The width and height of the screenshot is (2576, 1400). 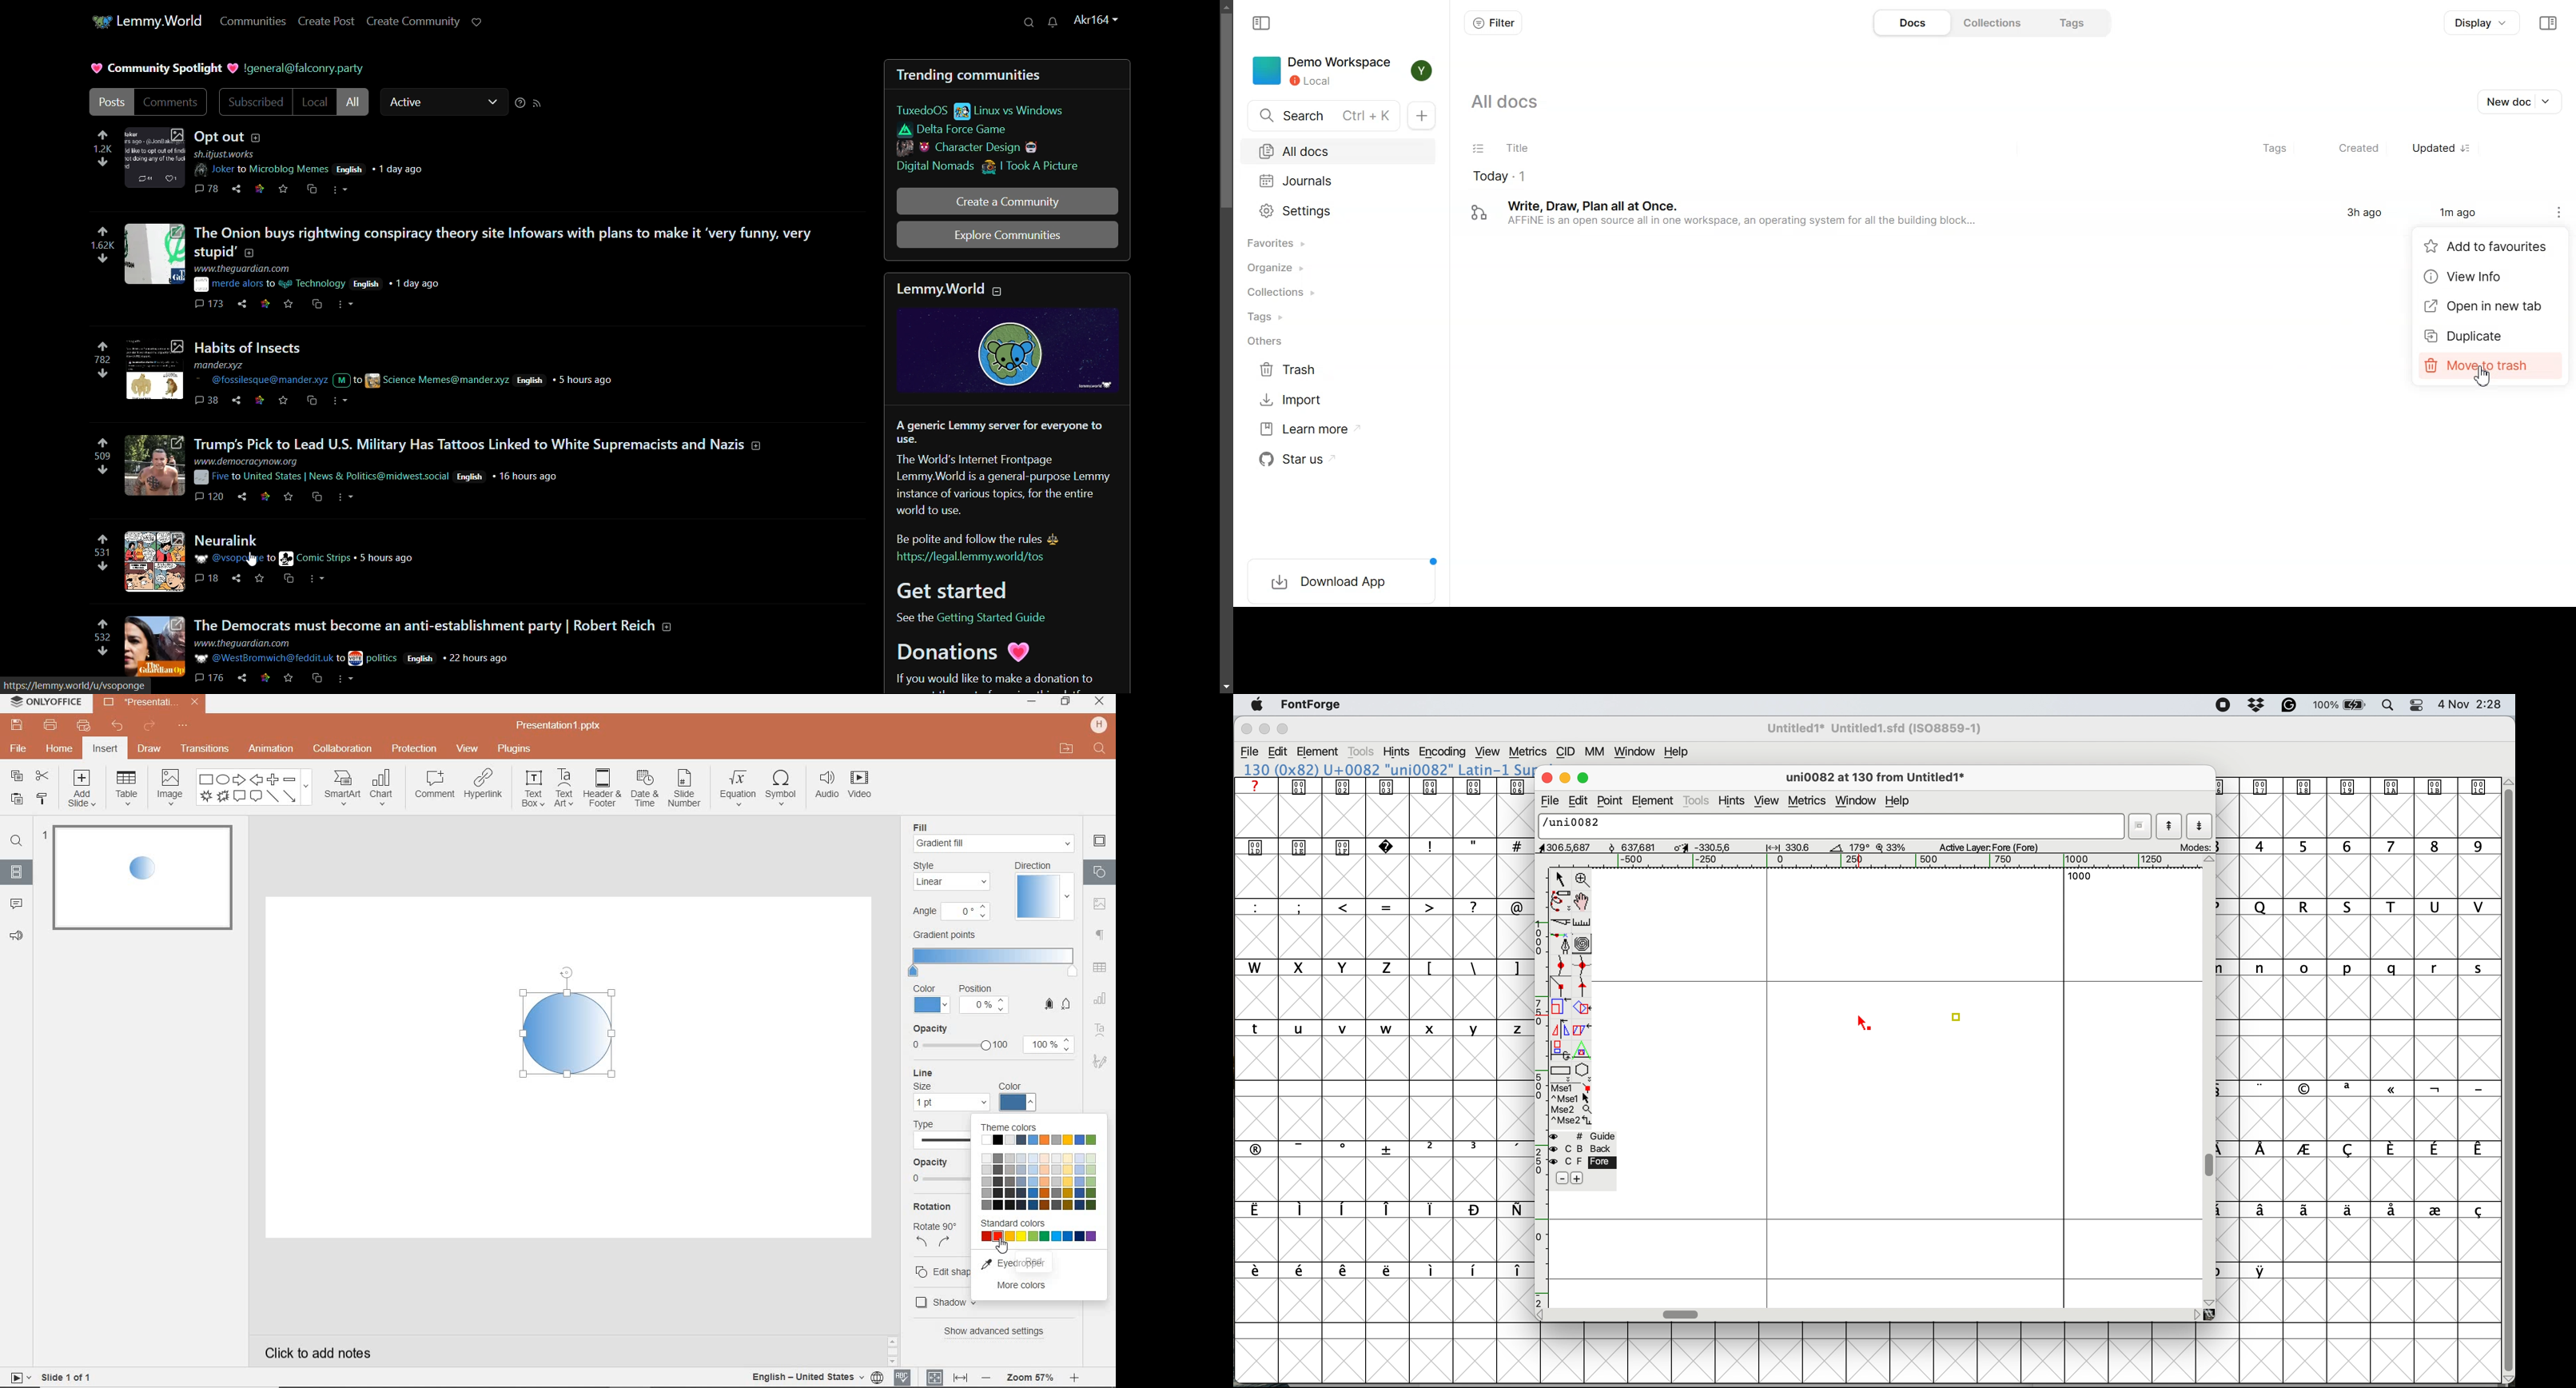 What do you see at coordinates (2078, 22) in the screenshot?
I see `Tags` at bounding box center [2078, 22].